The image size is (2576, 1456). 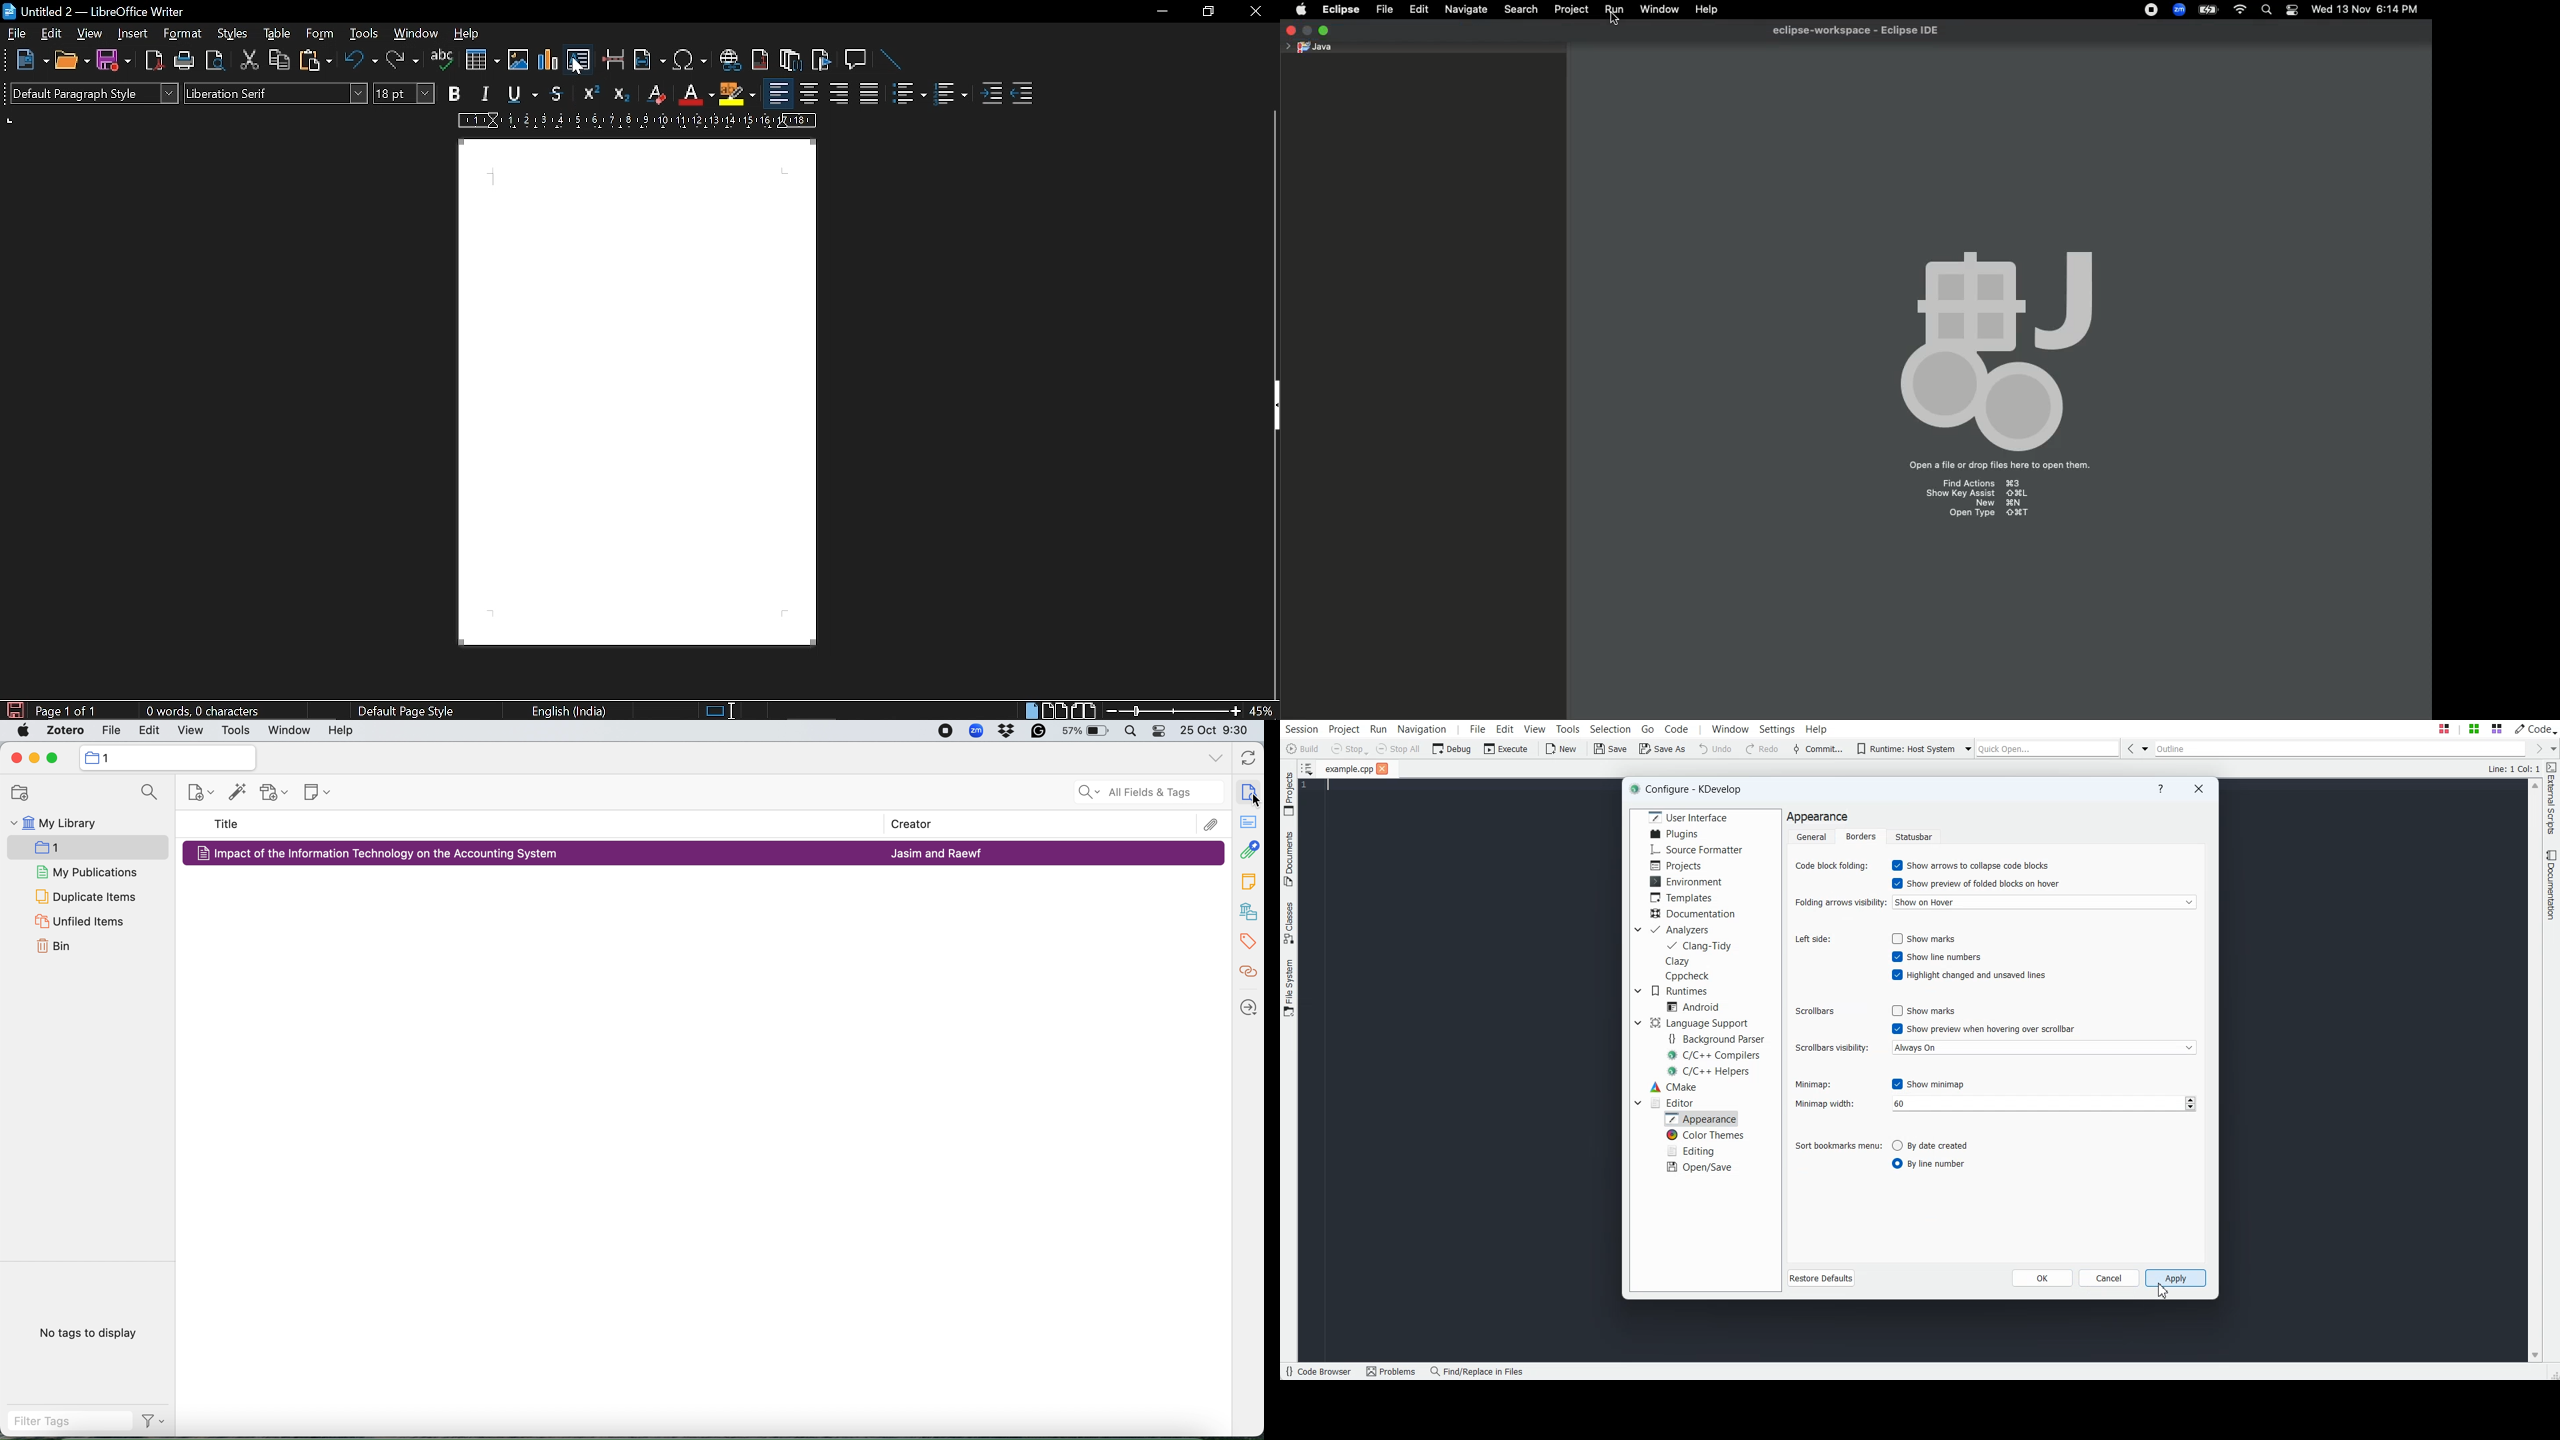 What do you see at coordinates (837, 95) in the screenshot?
I see `align right` at bounding box center [837, 95].